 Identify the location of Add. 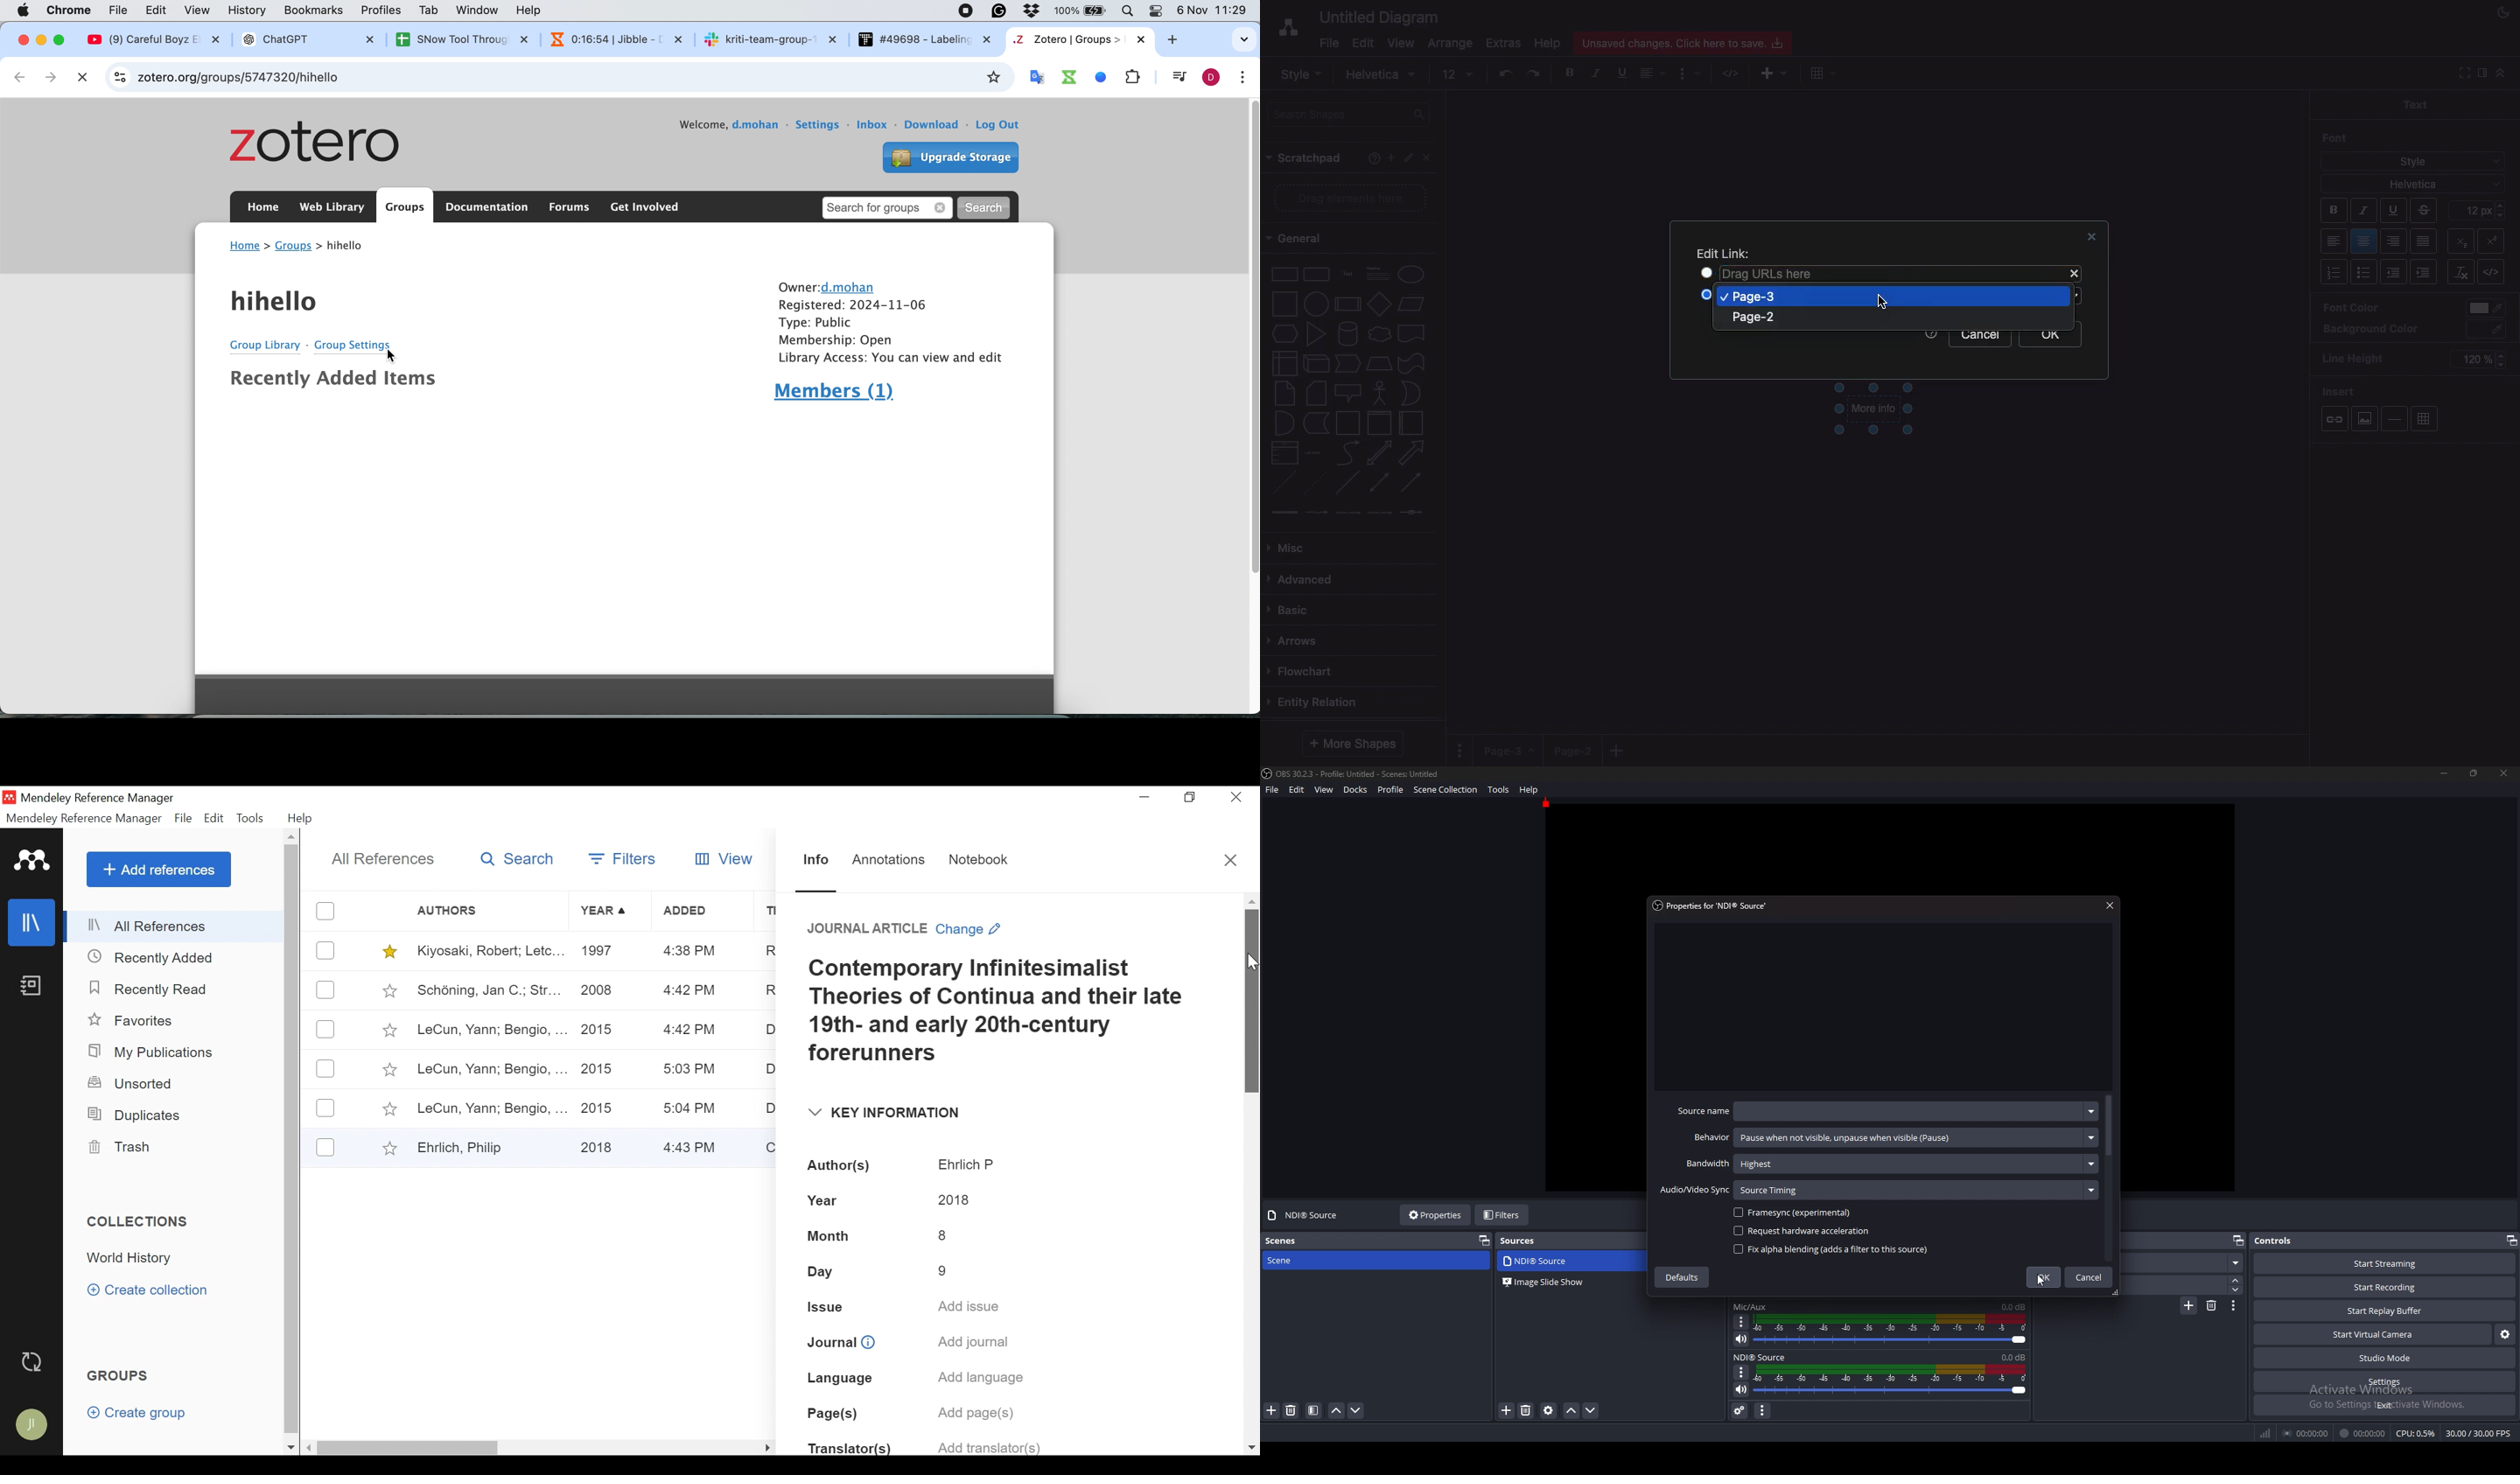
(1821, 73).